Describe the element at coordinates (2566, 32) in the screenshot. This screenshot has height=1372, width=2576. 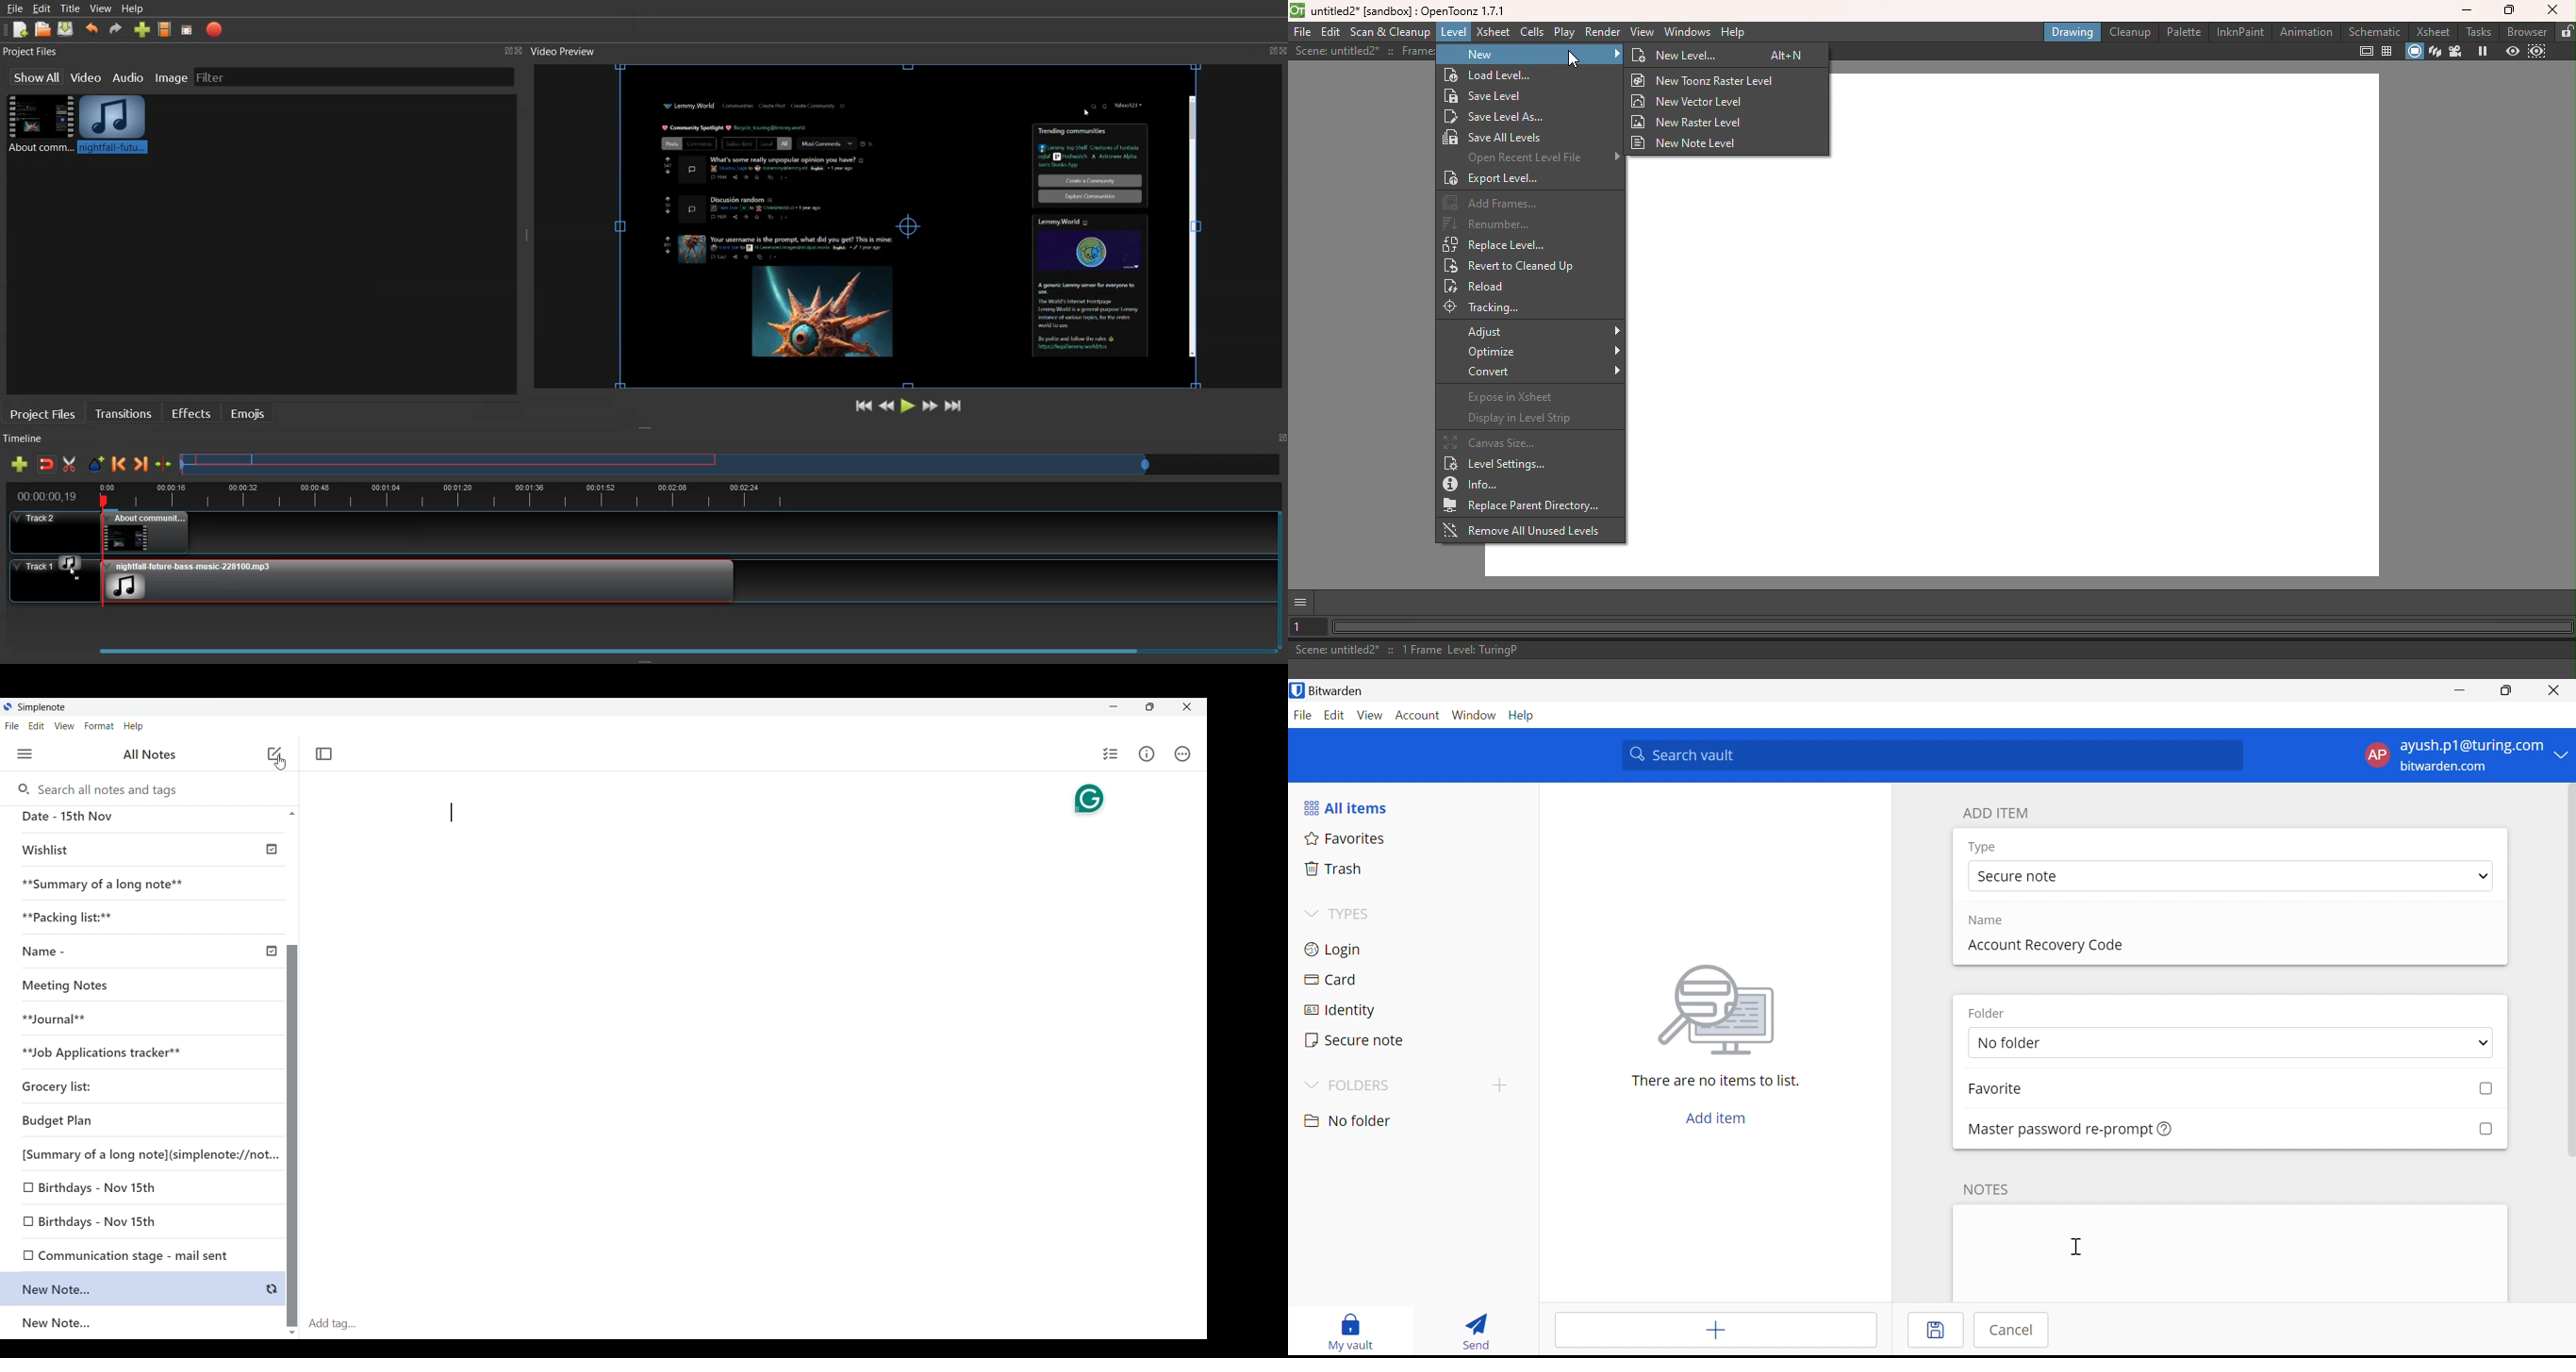
I see `Lock rooms tab` at that location.